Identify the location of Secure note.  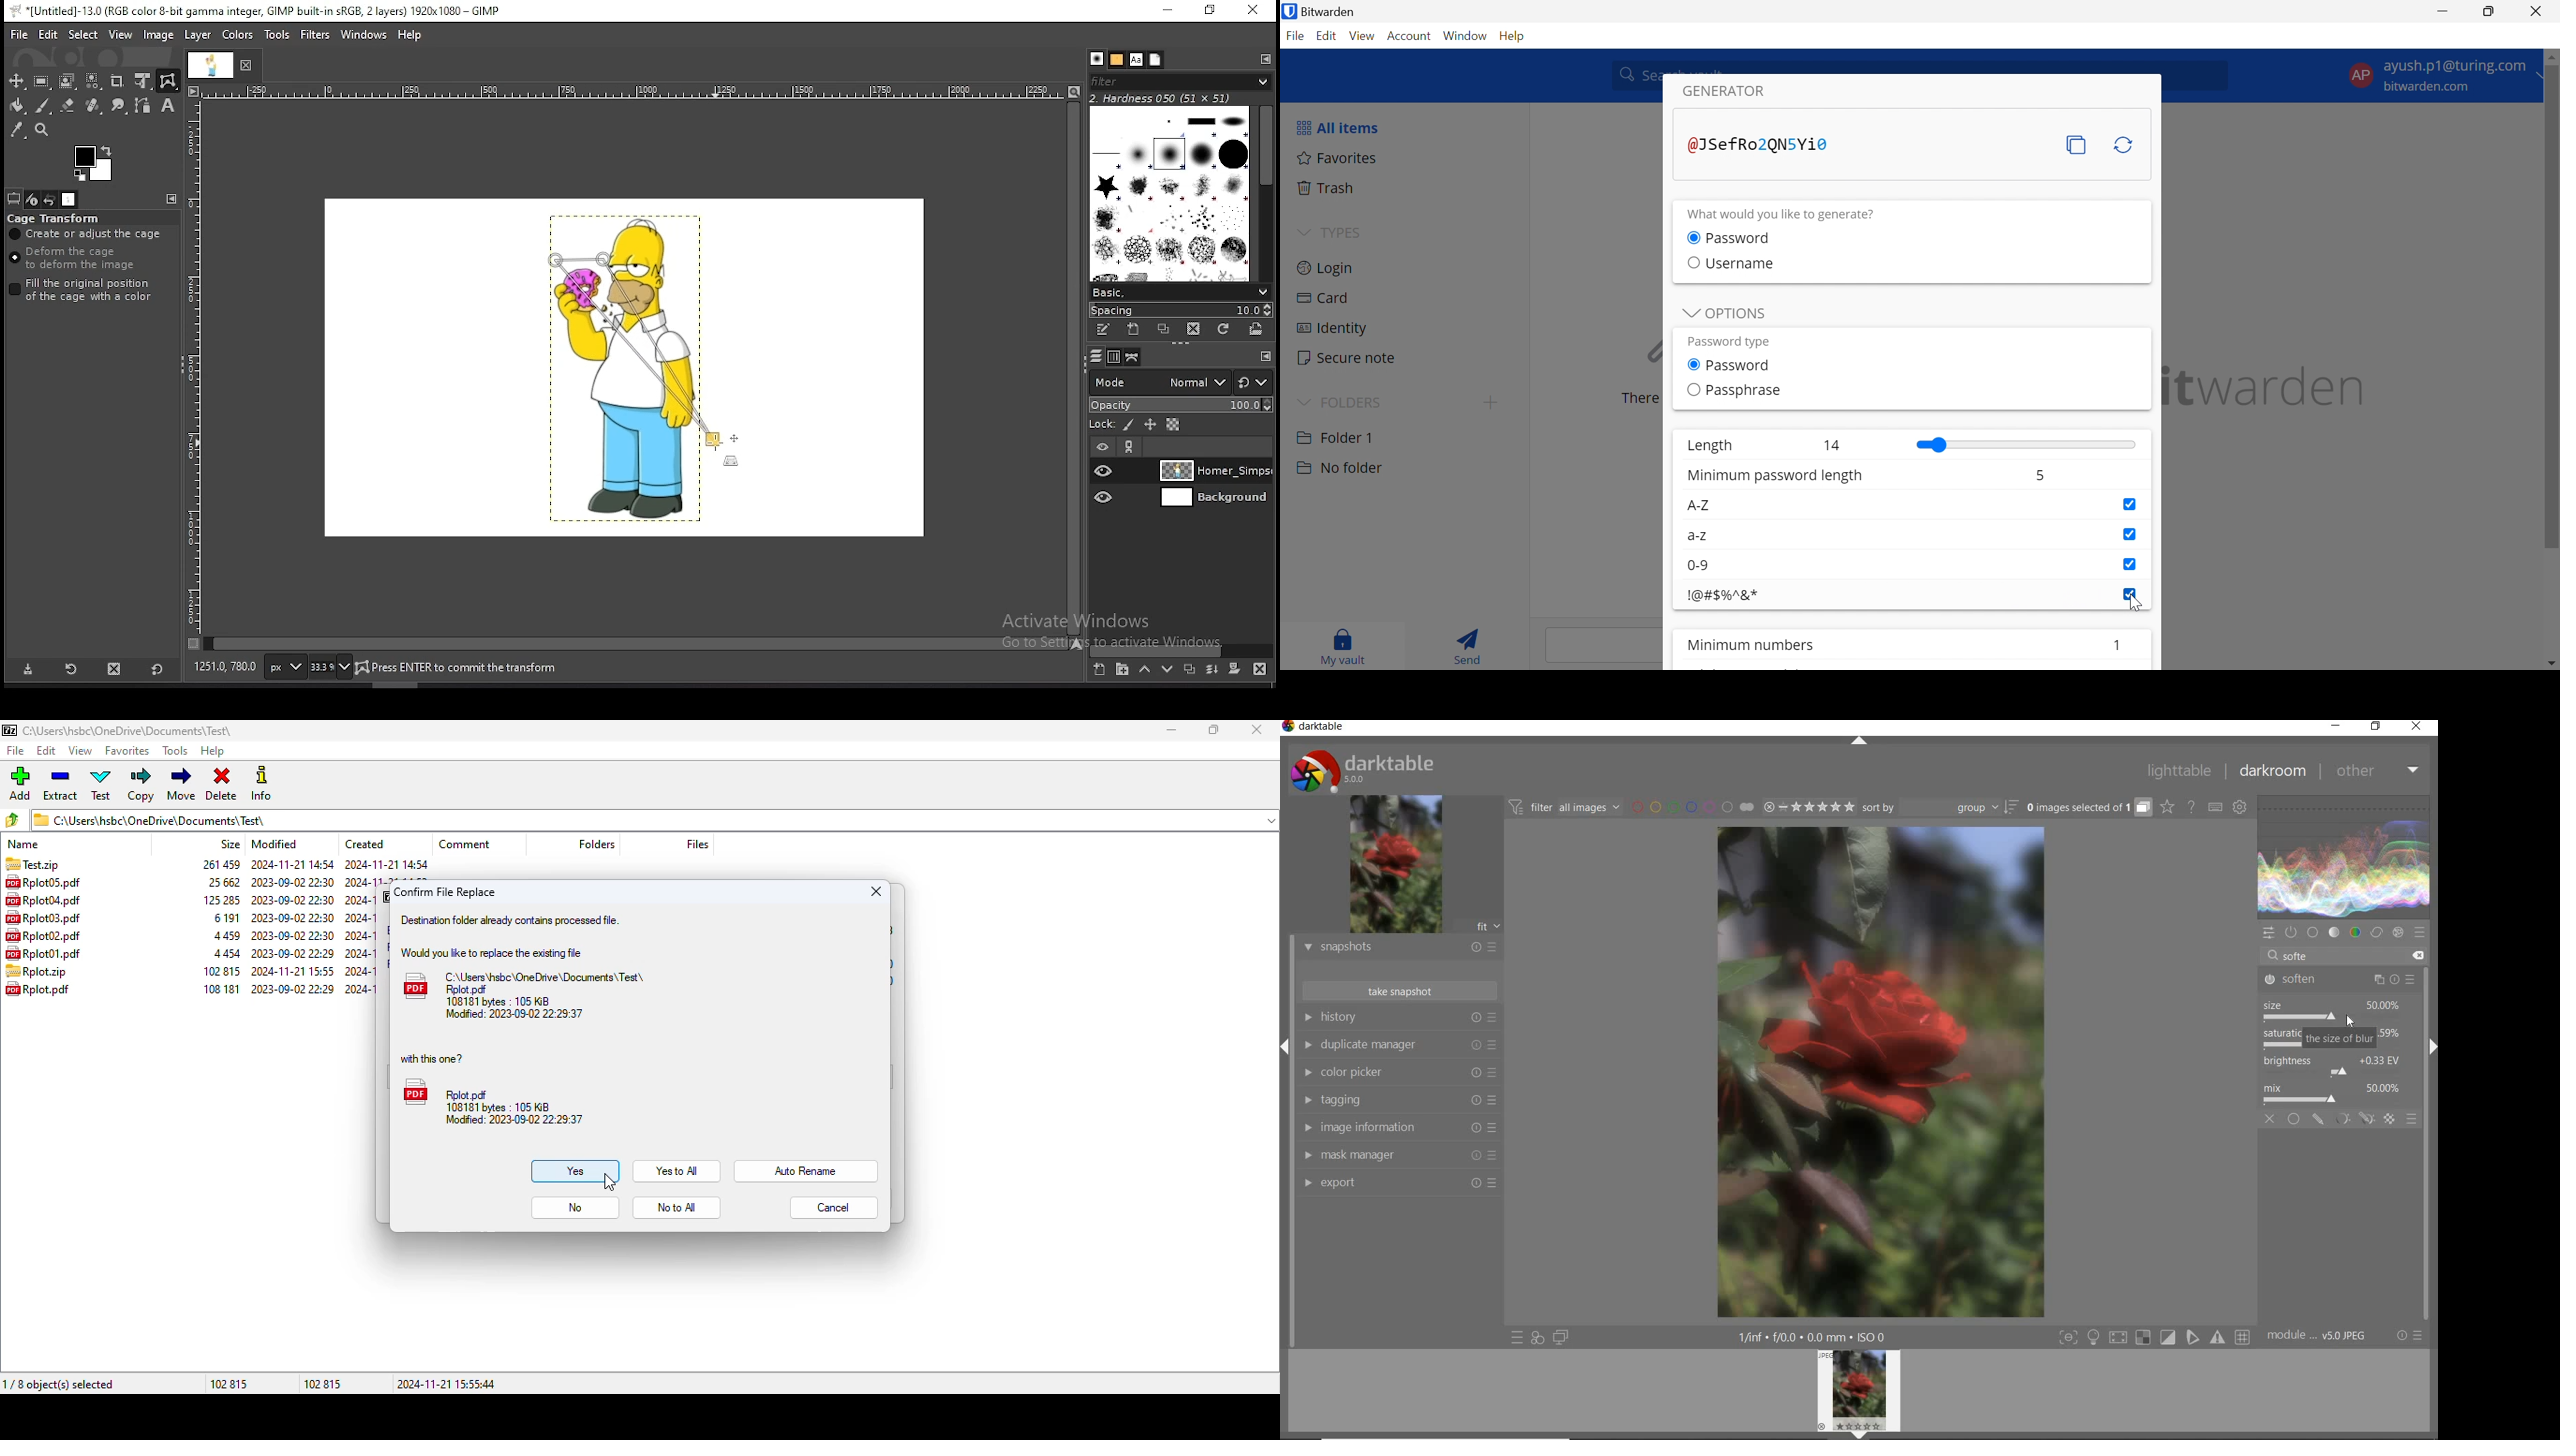
(1347, 358).